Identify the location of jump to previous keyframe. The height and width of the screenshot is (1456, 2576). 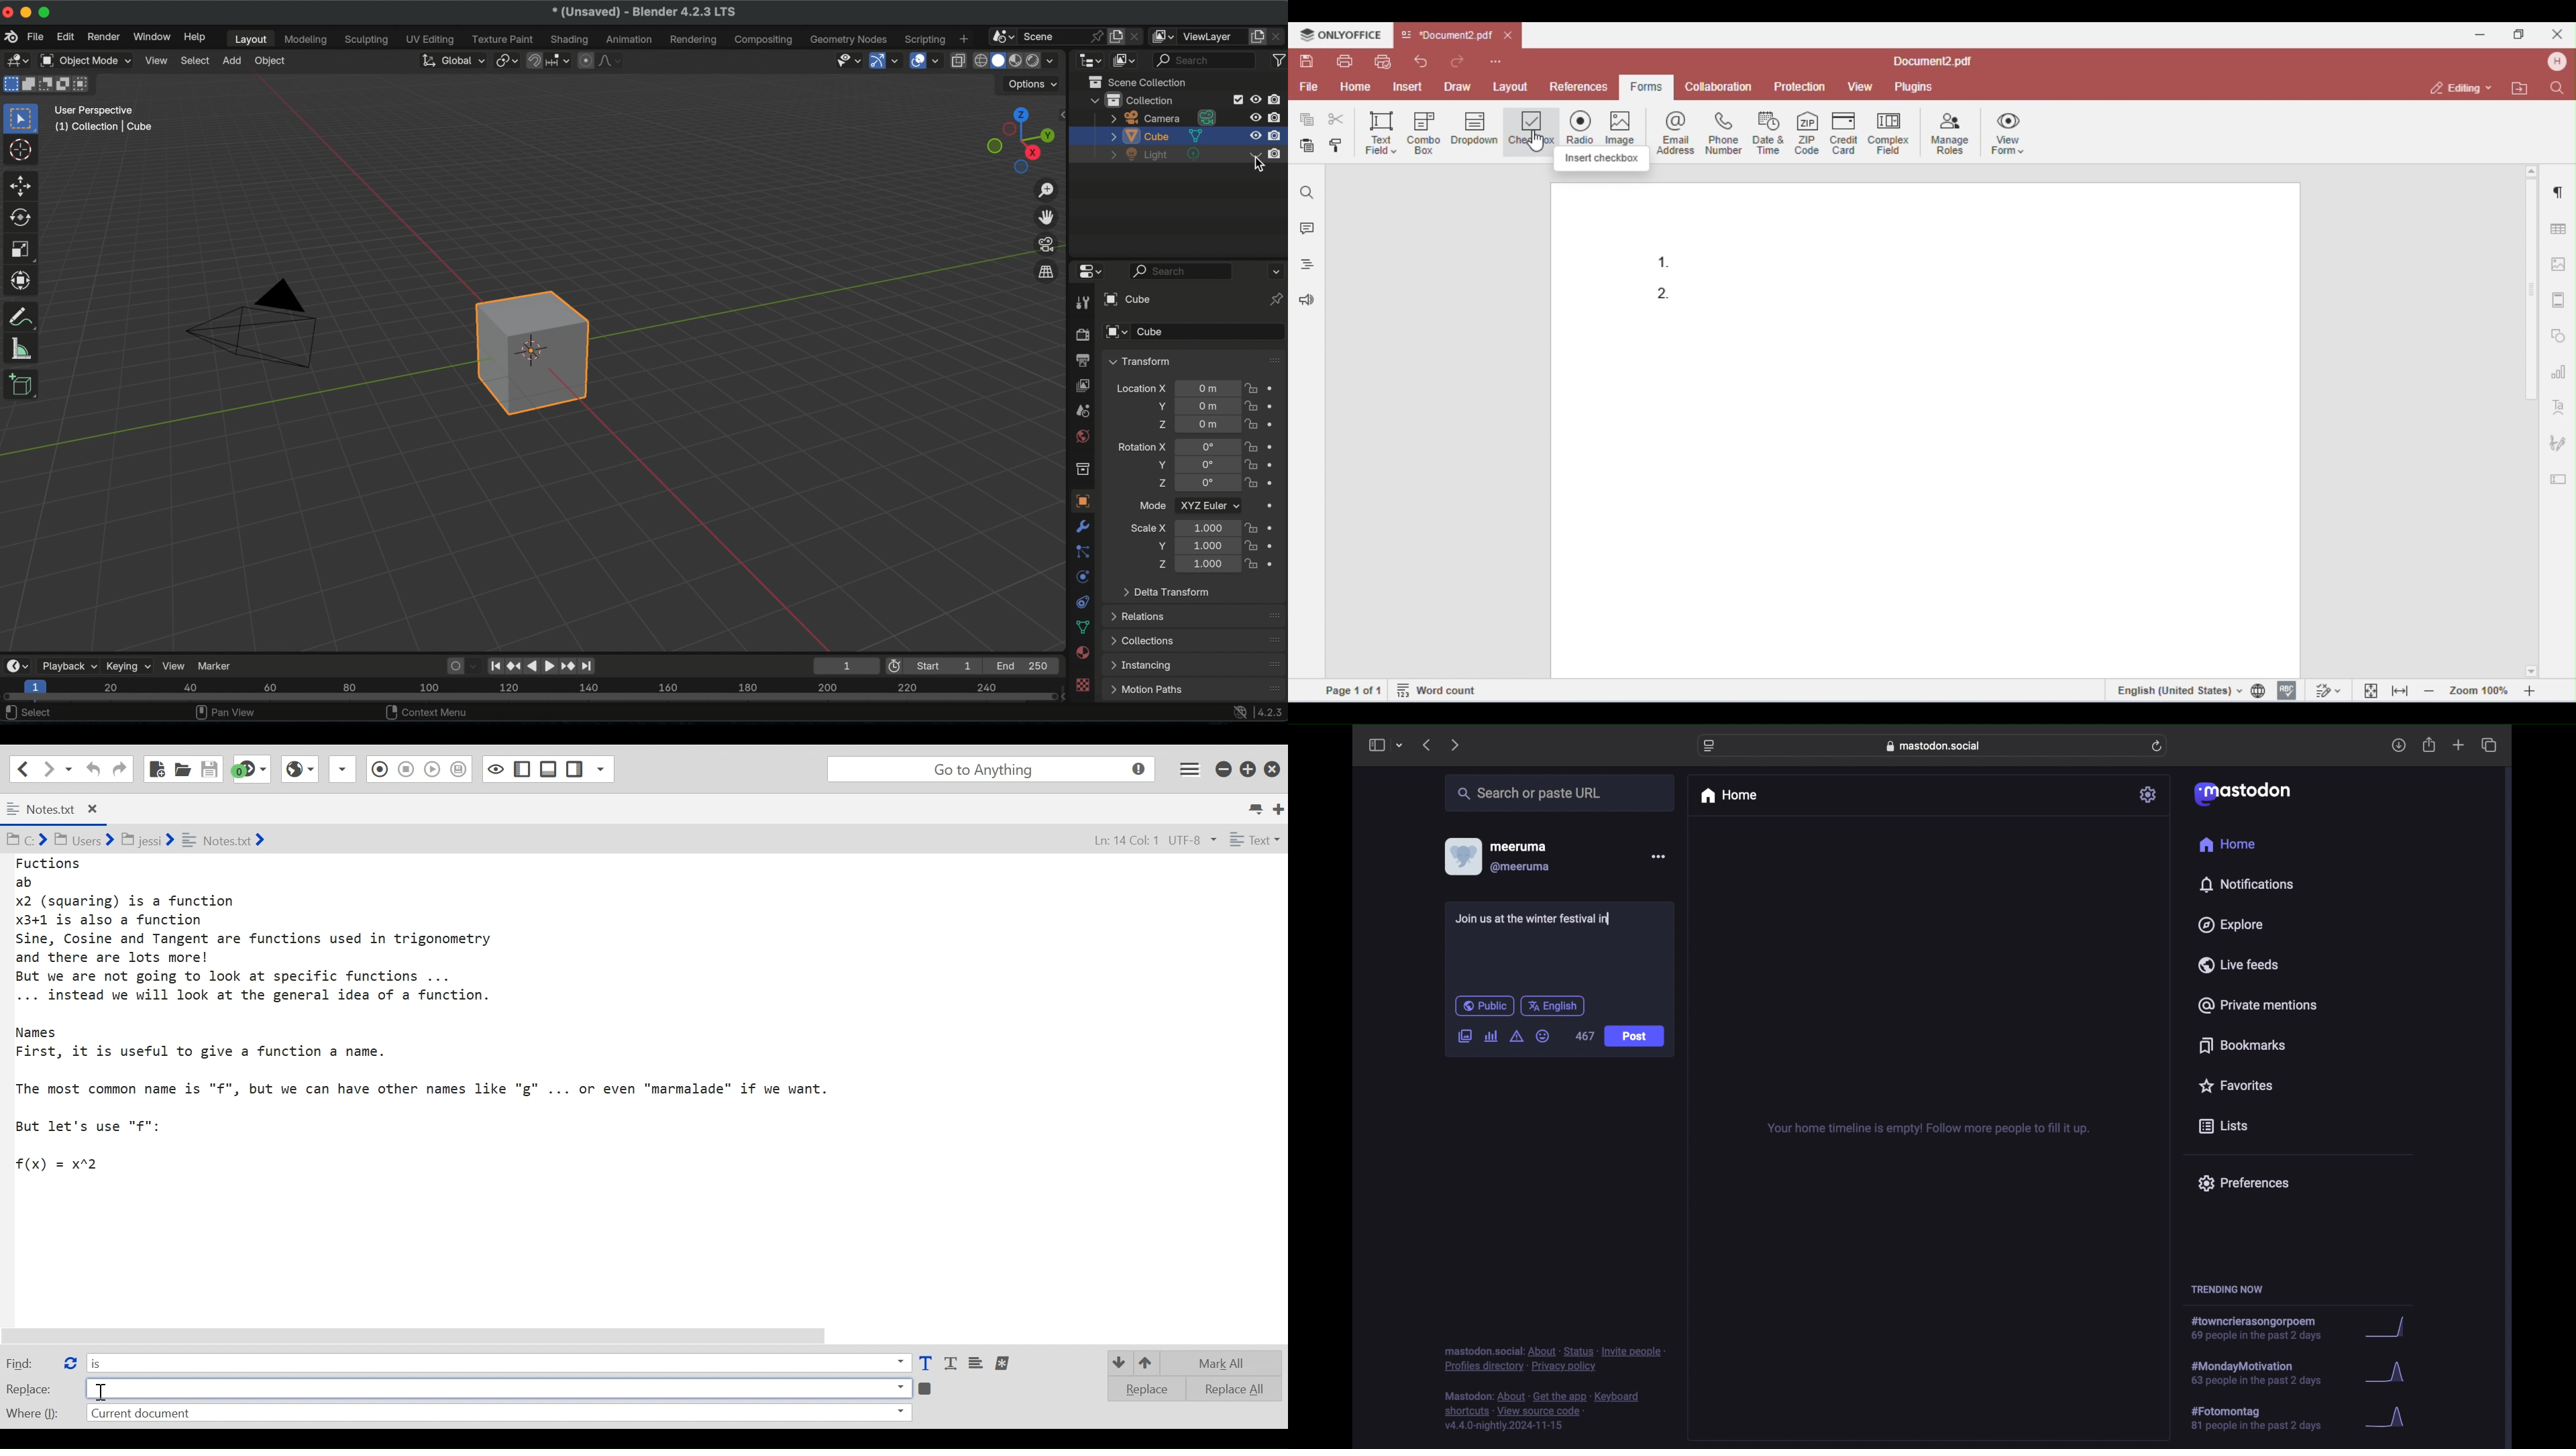
(512, 666).